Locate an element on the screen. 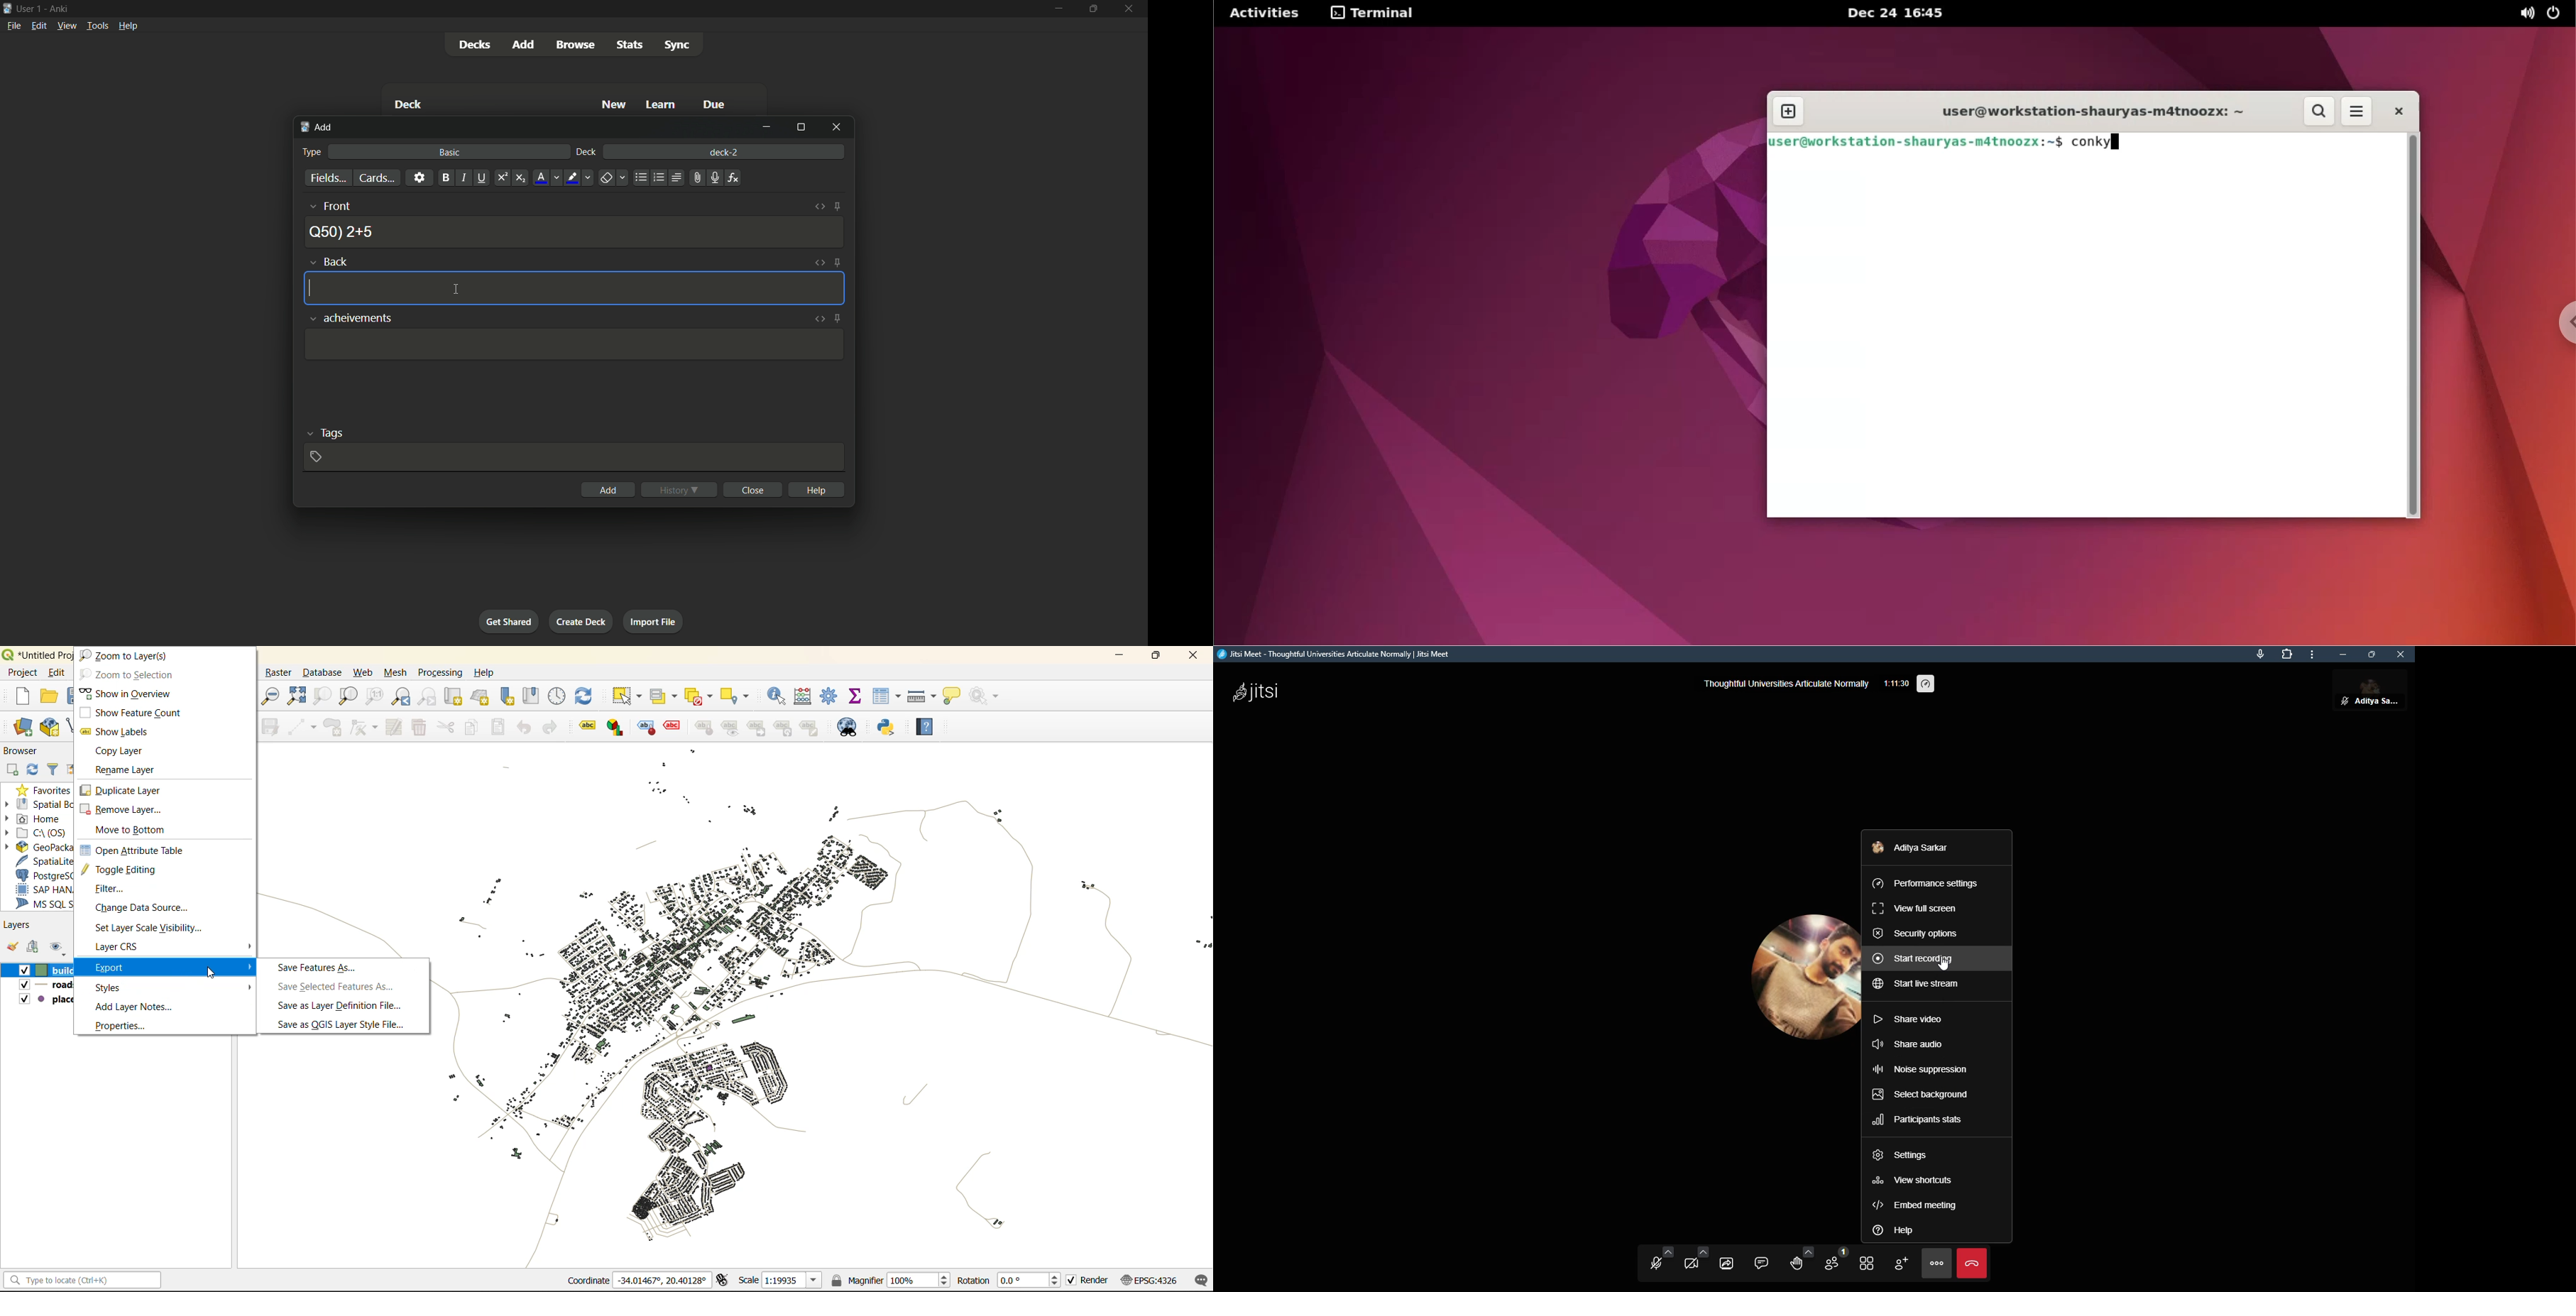  aditya sarkar is located at coordinates (2371, 690).